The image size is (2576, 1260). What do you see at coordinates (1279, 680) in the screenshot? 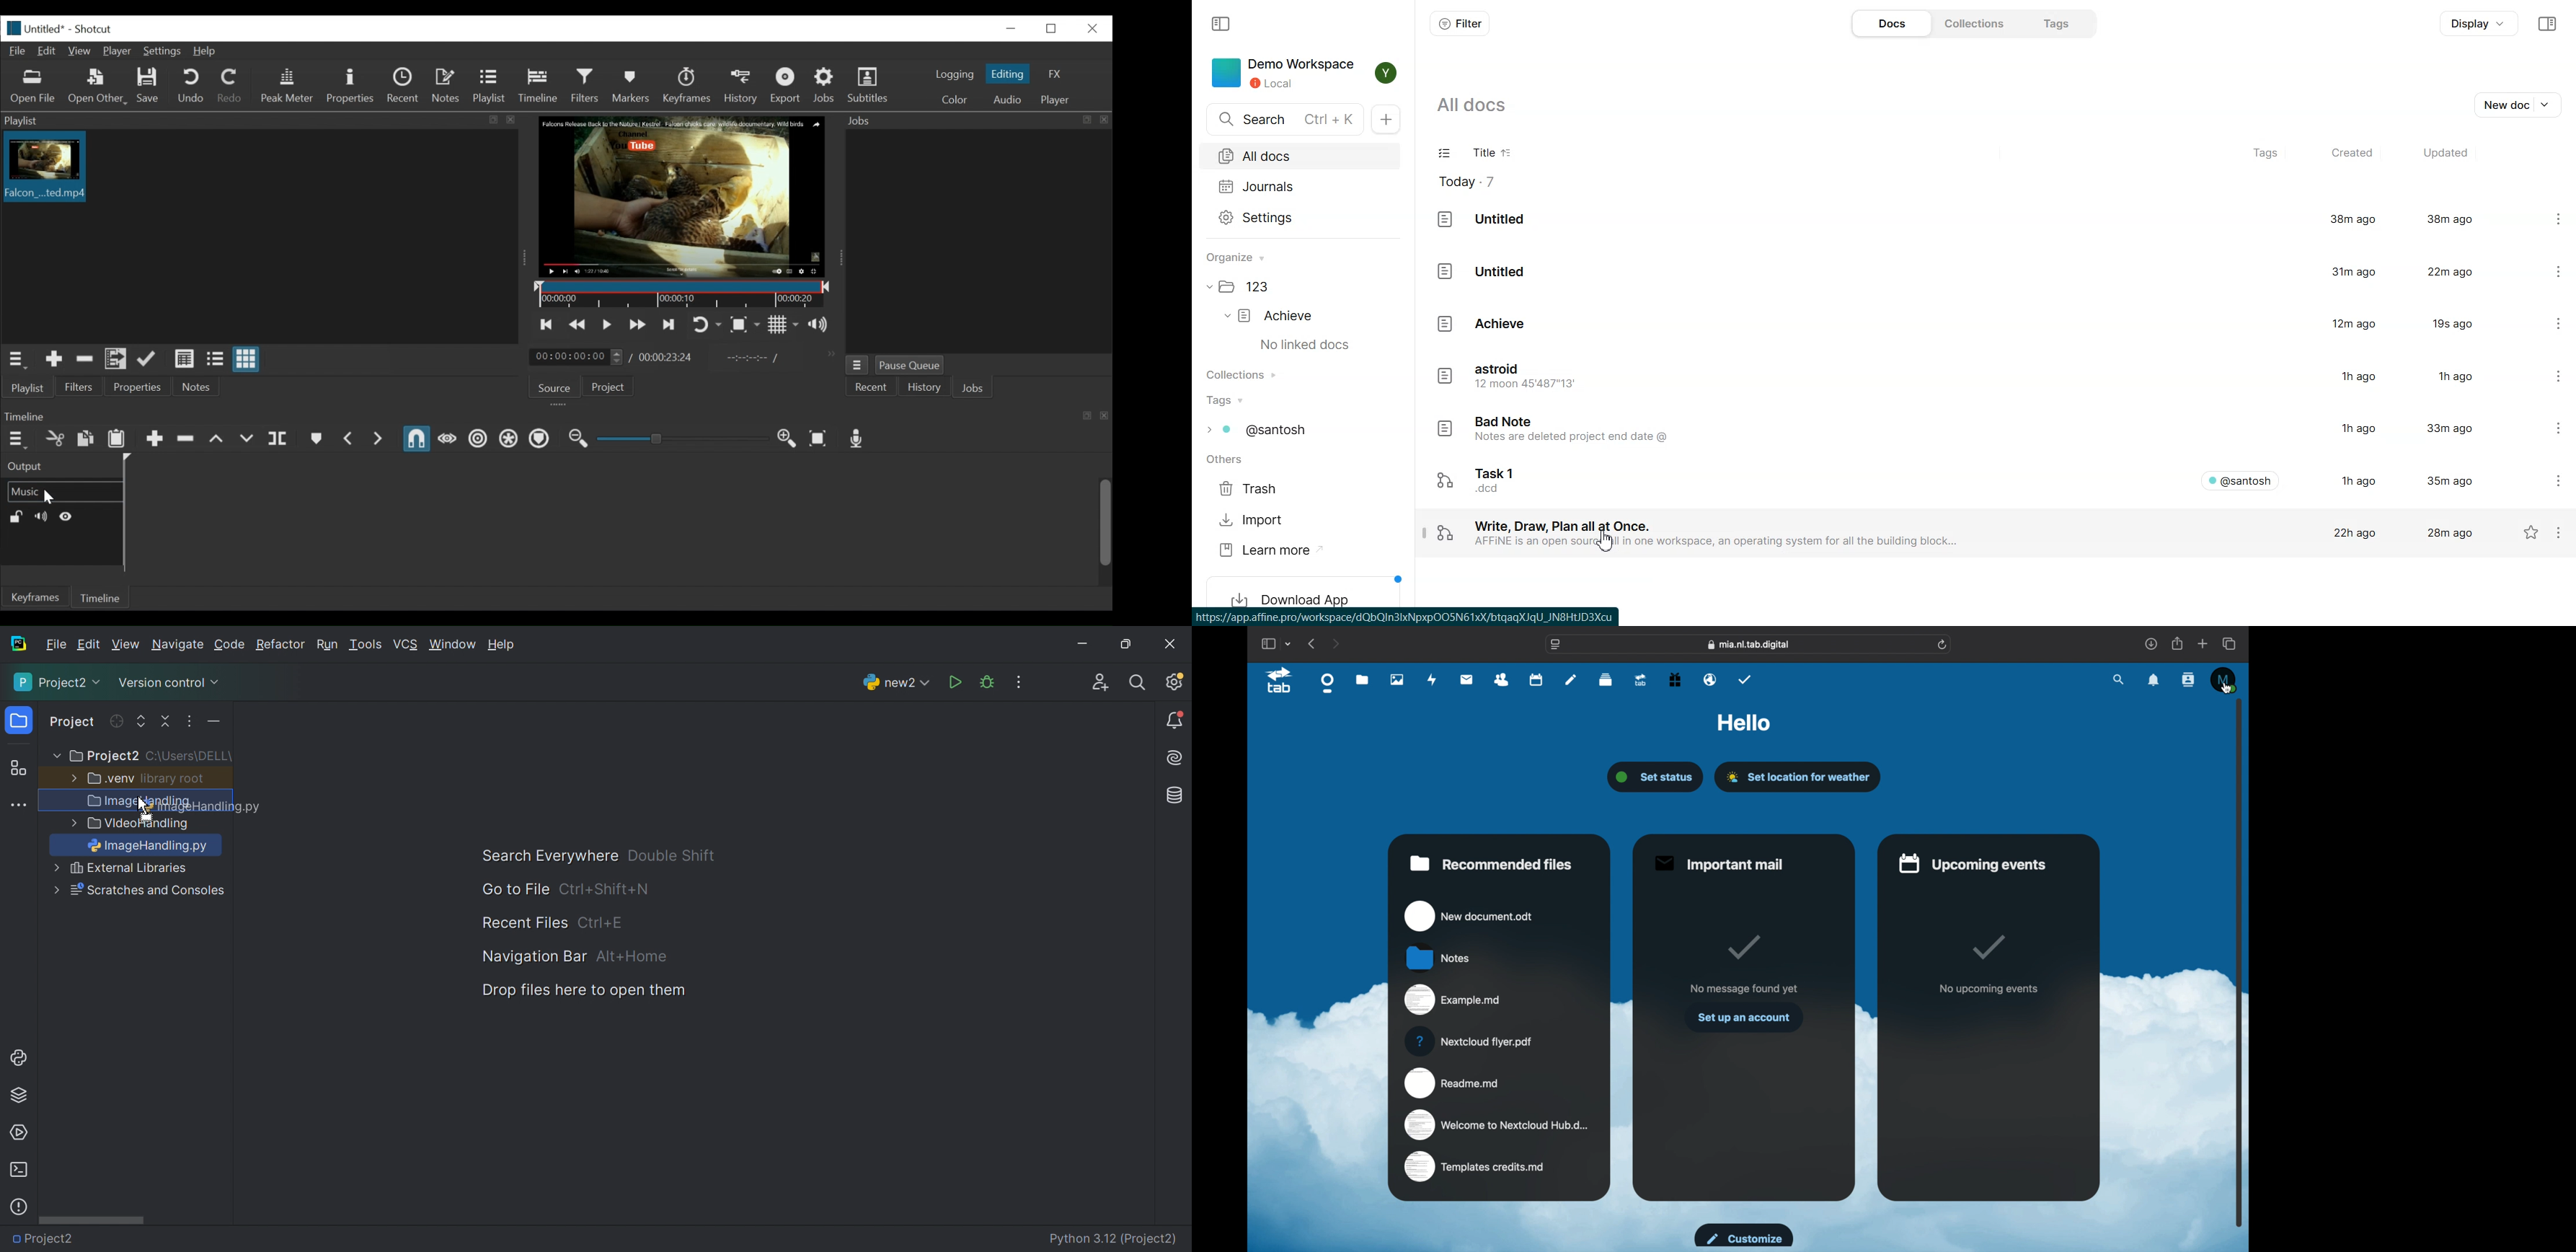
I see `tab` at bounding box center [1279, 680].